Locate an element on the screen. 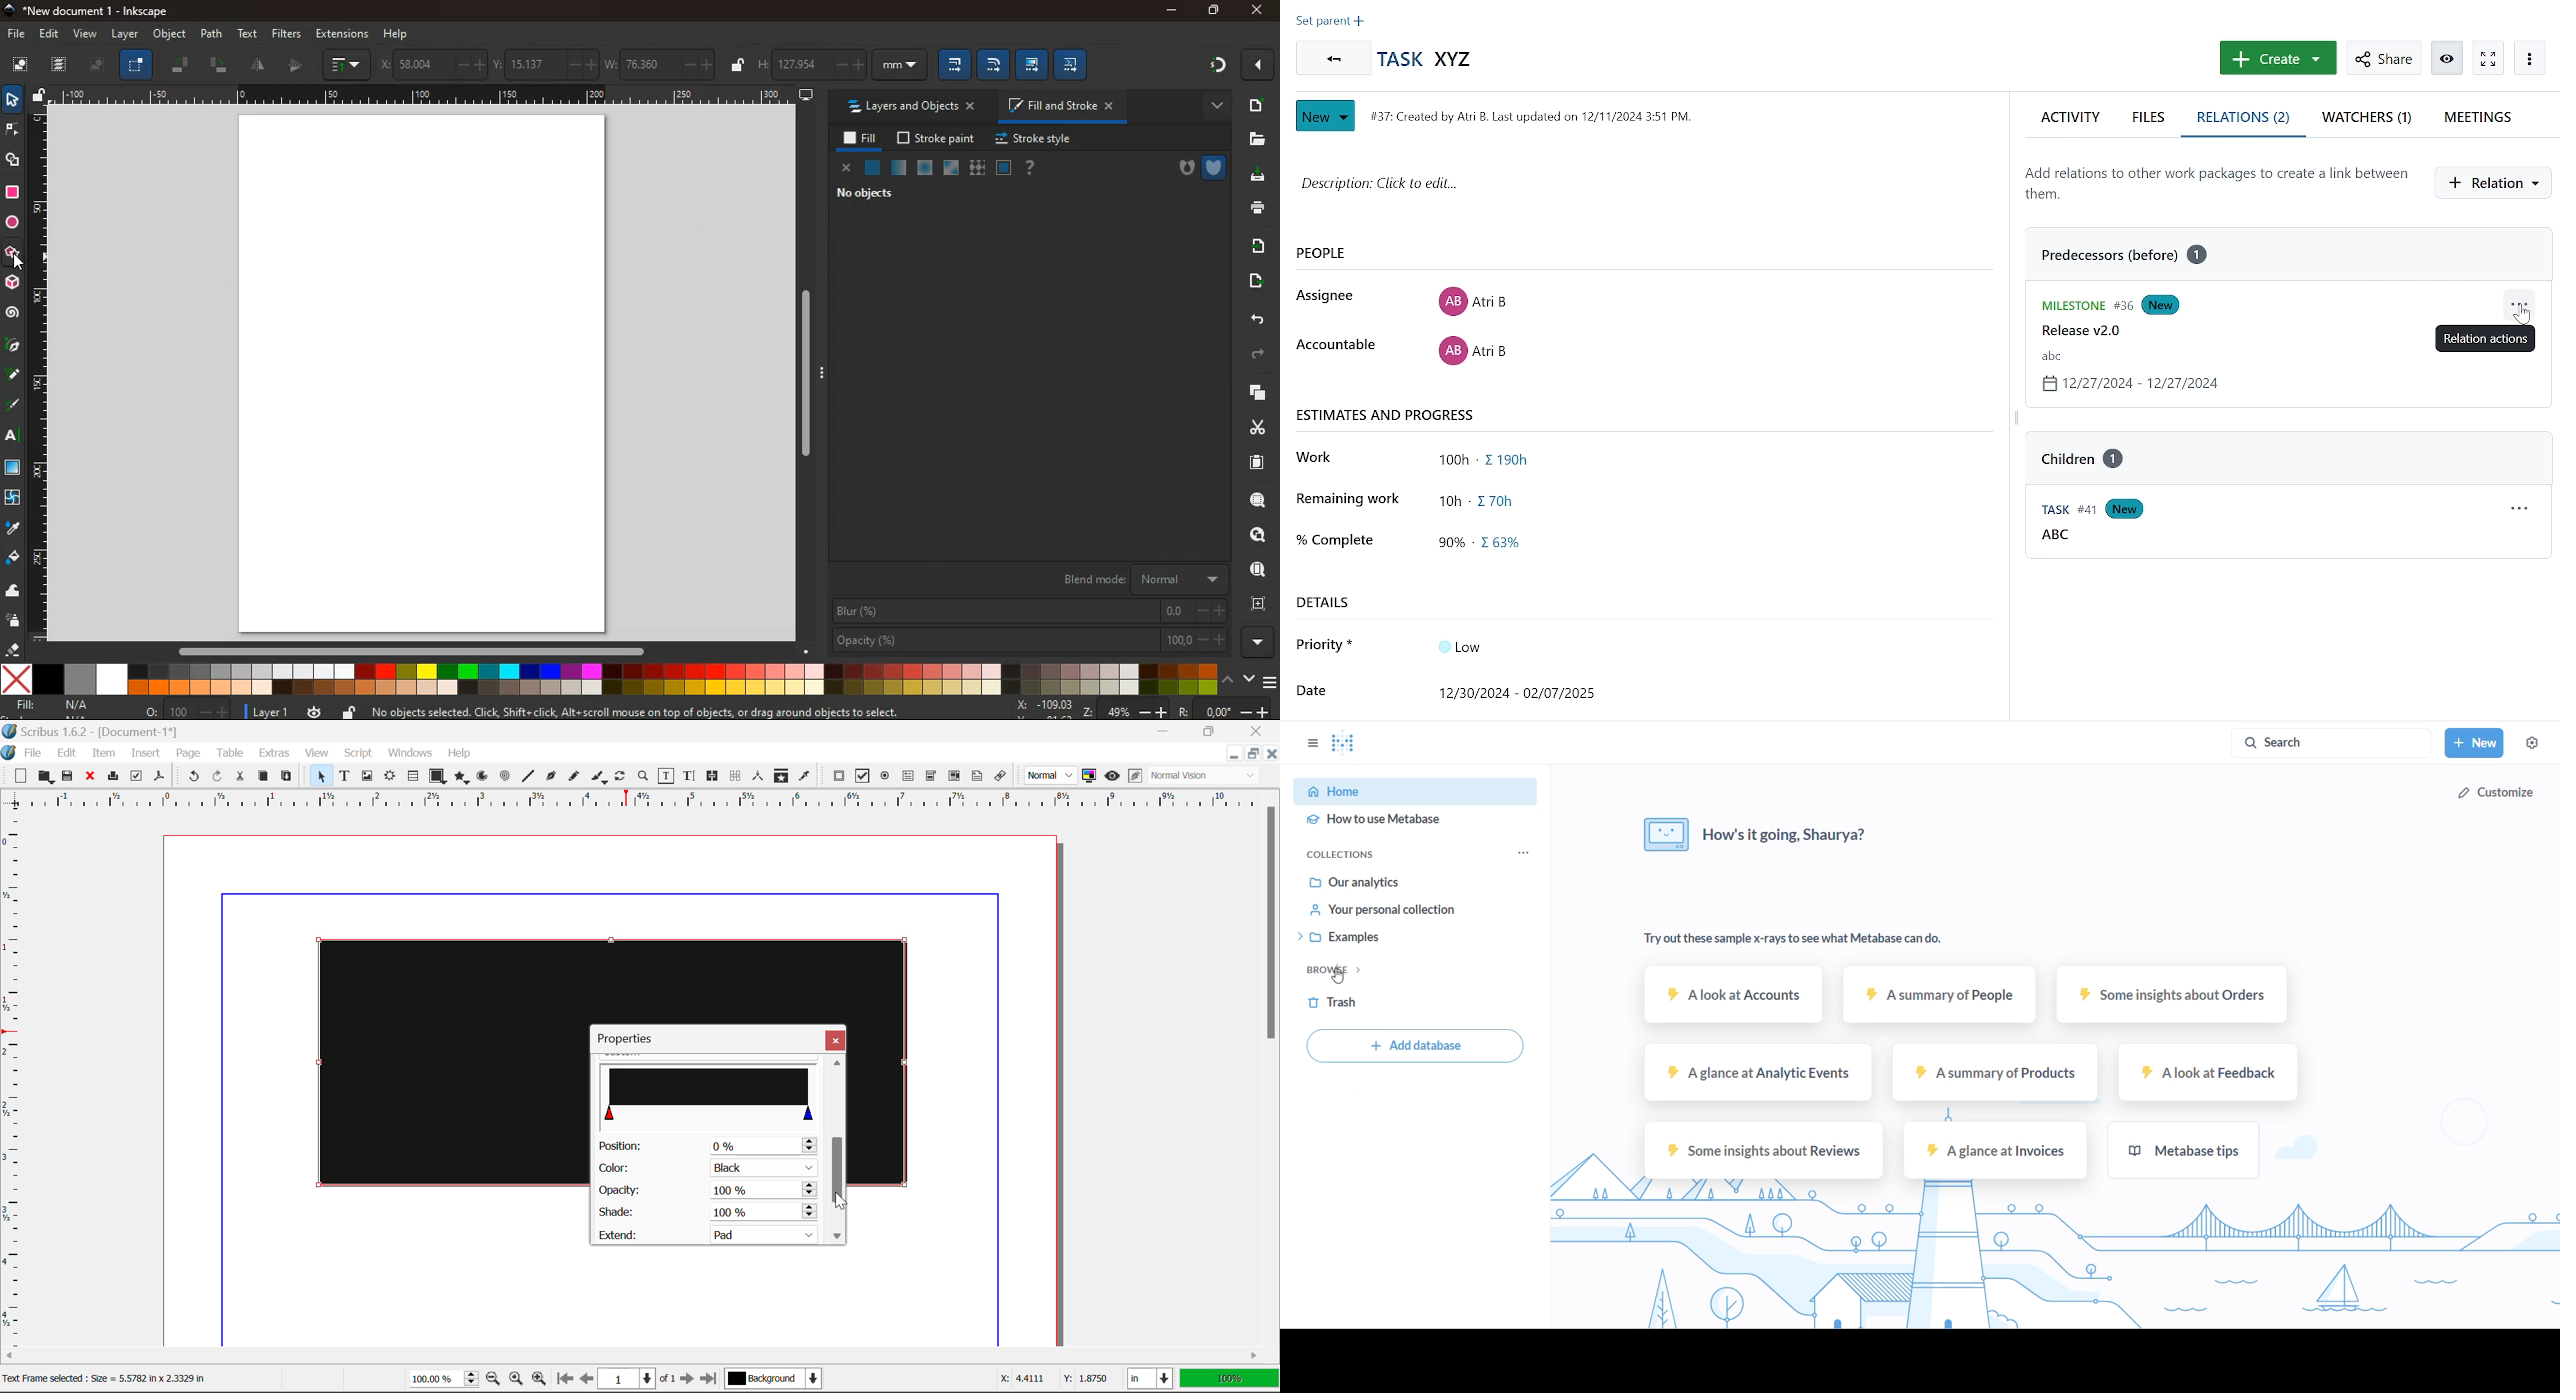 The image size is (2576, 1400). Print is located at coordinates (111, 777).